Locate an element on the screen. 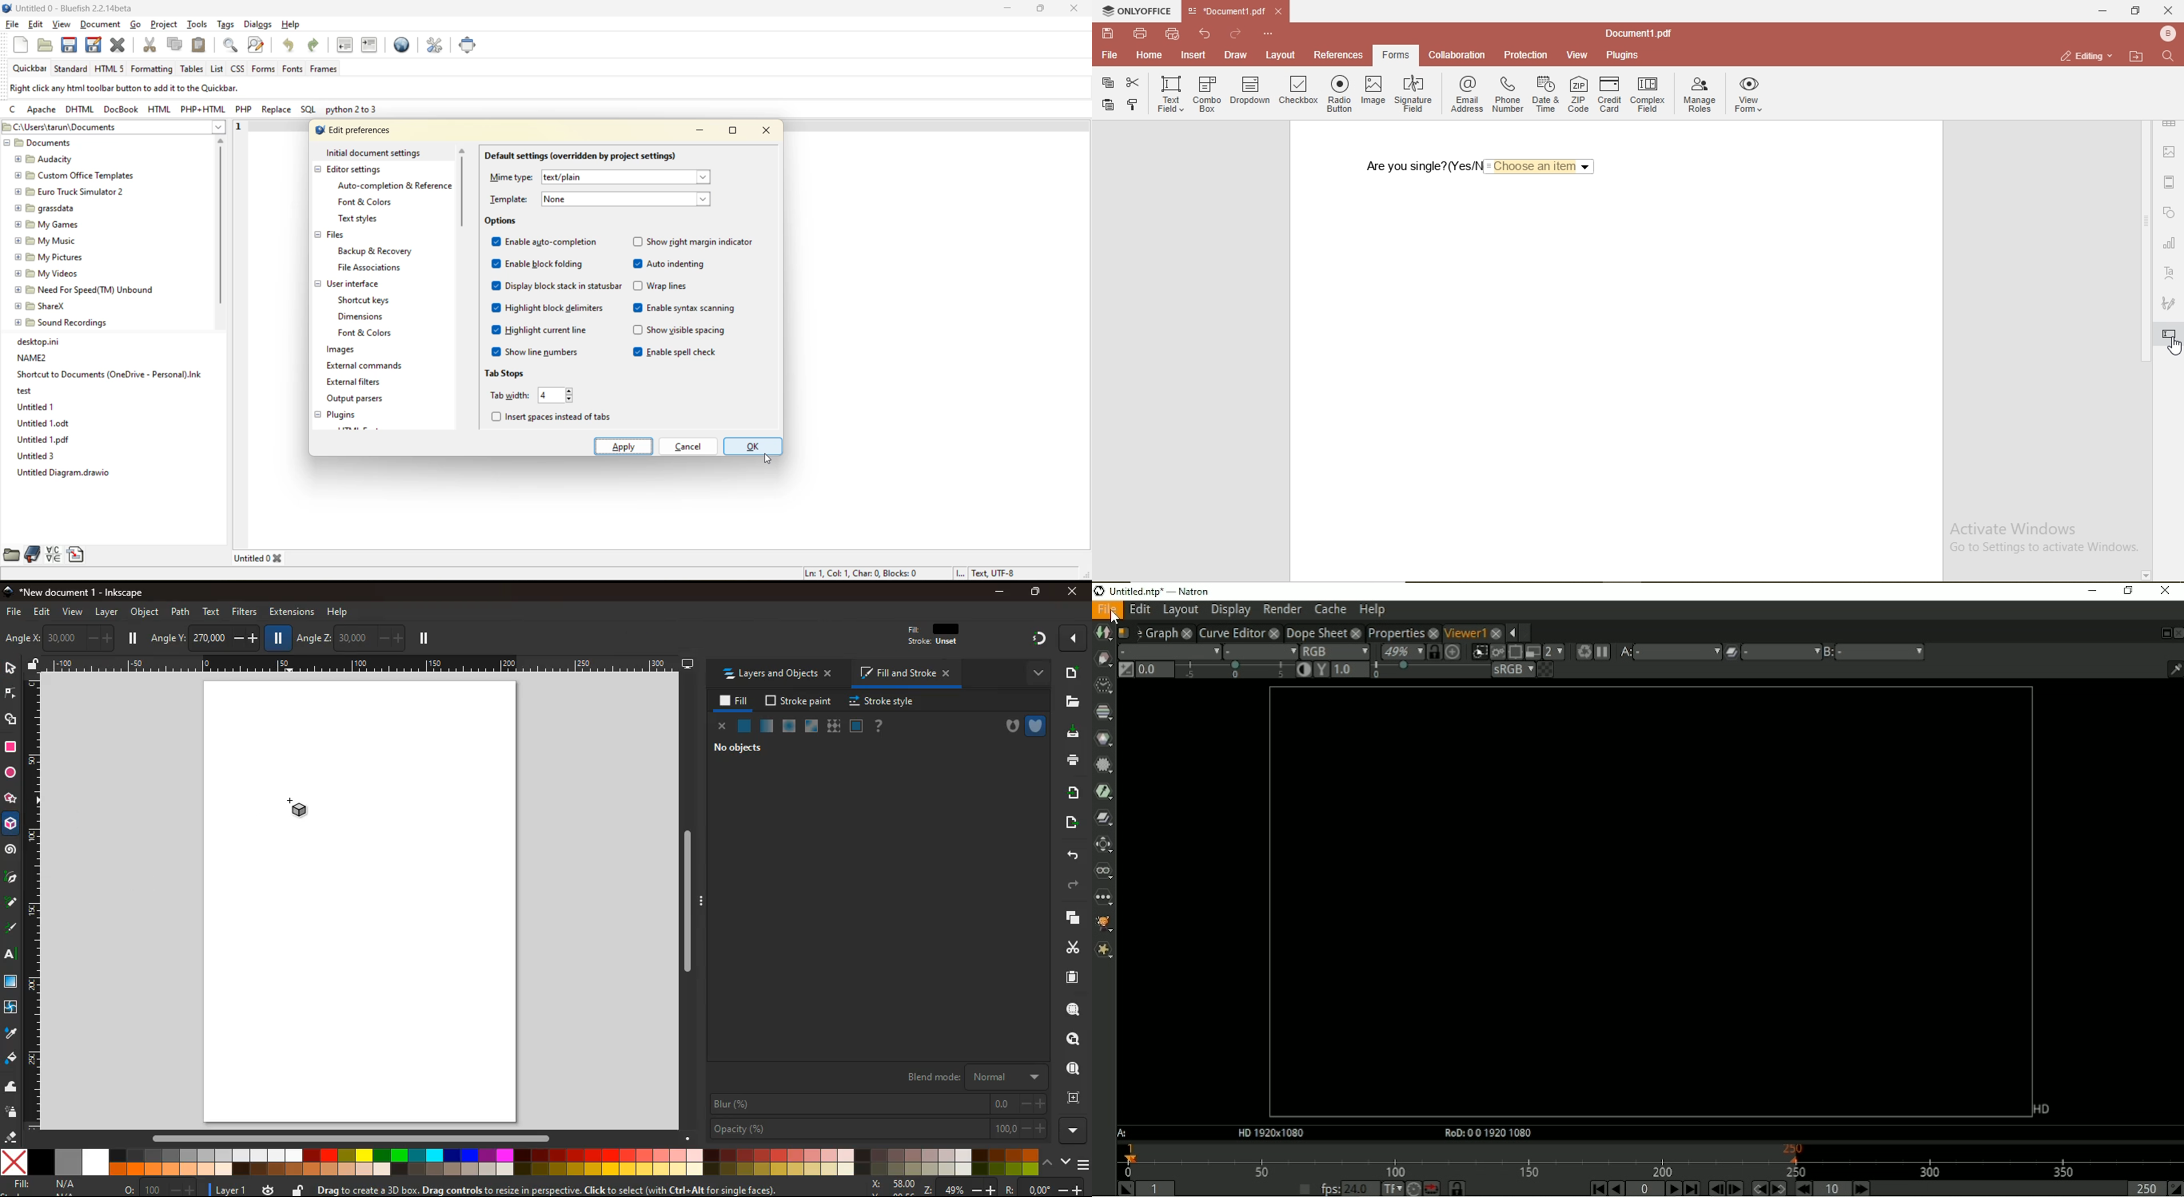 The height and width of the screenshot is (1204, 2184). layers and objects is located at coordinates (782, 675).